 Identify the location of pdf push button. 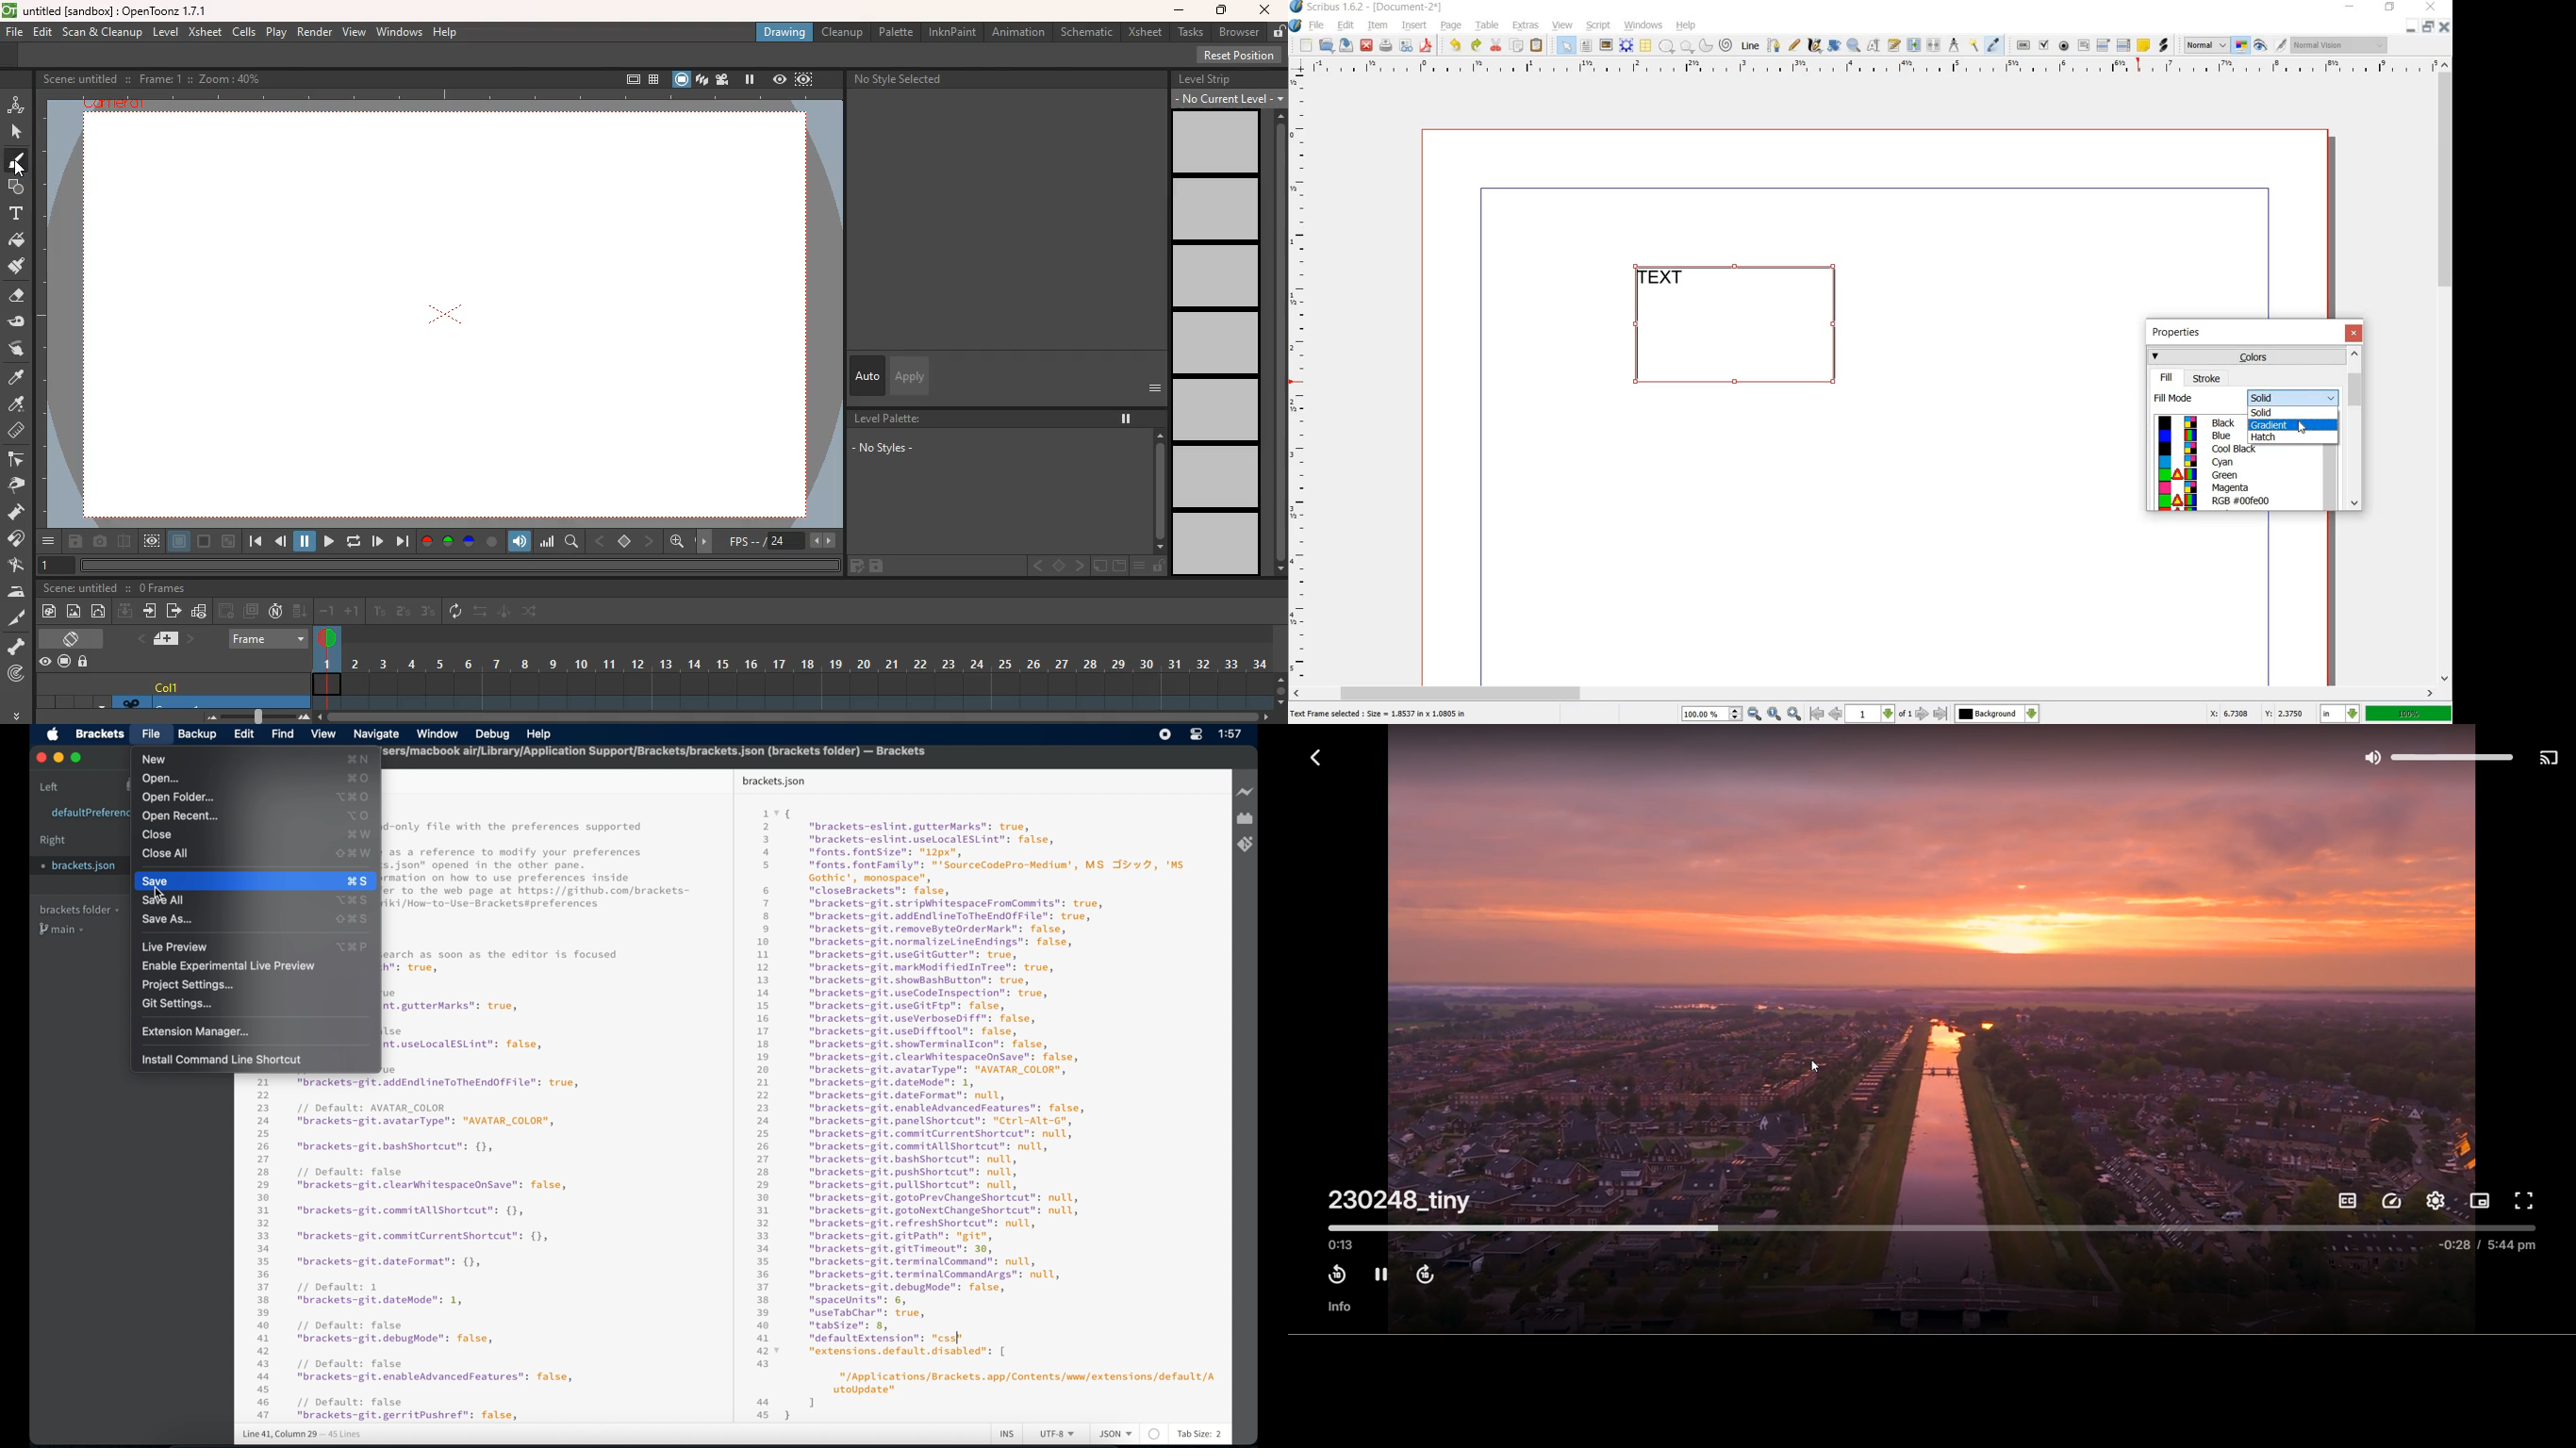
(2024, 44).